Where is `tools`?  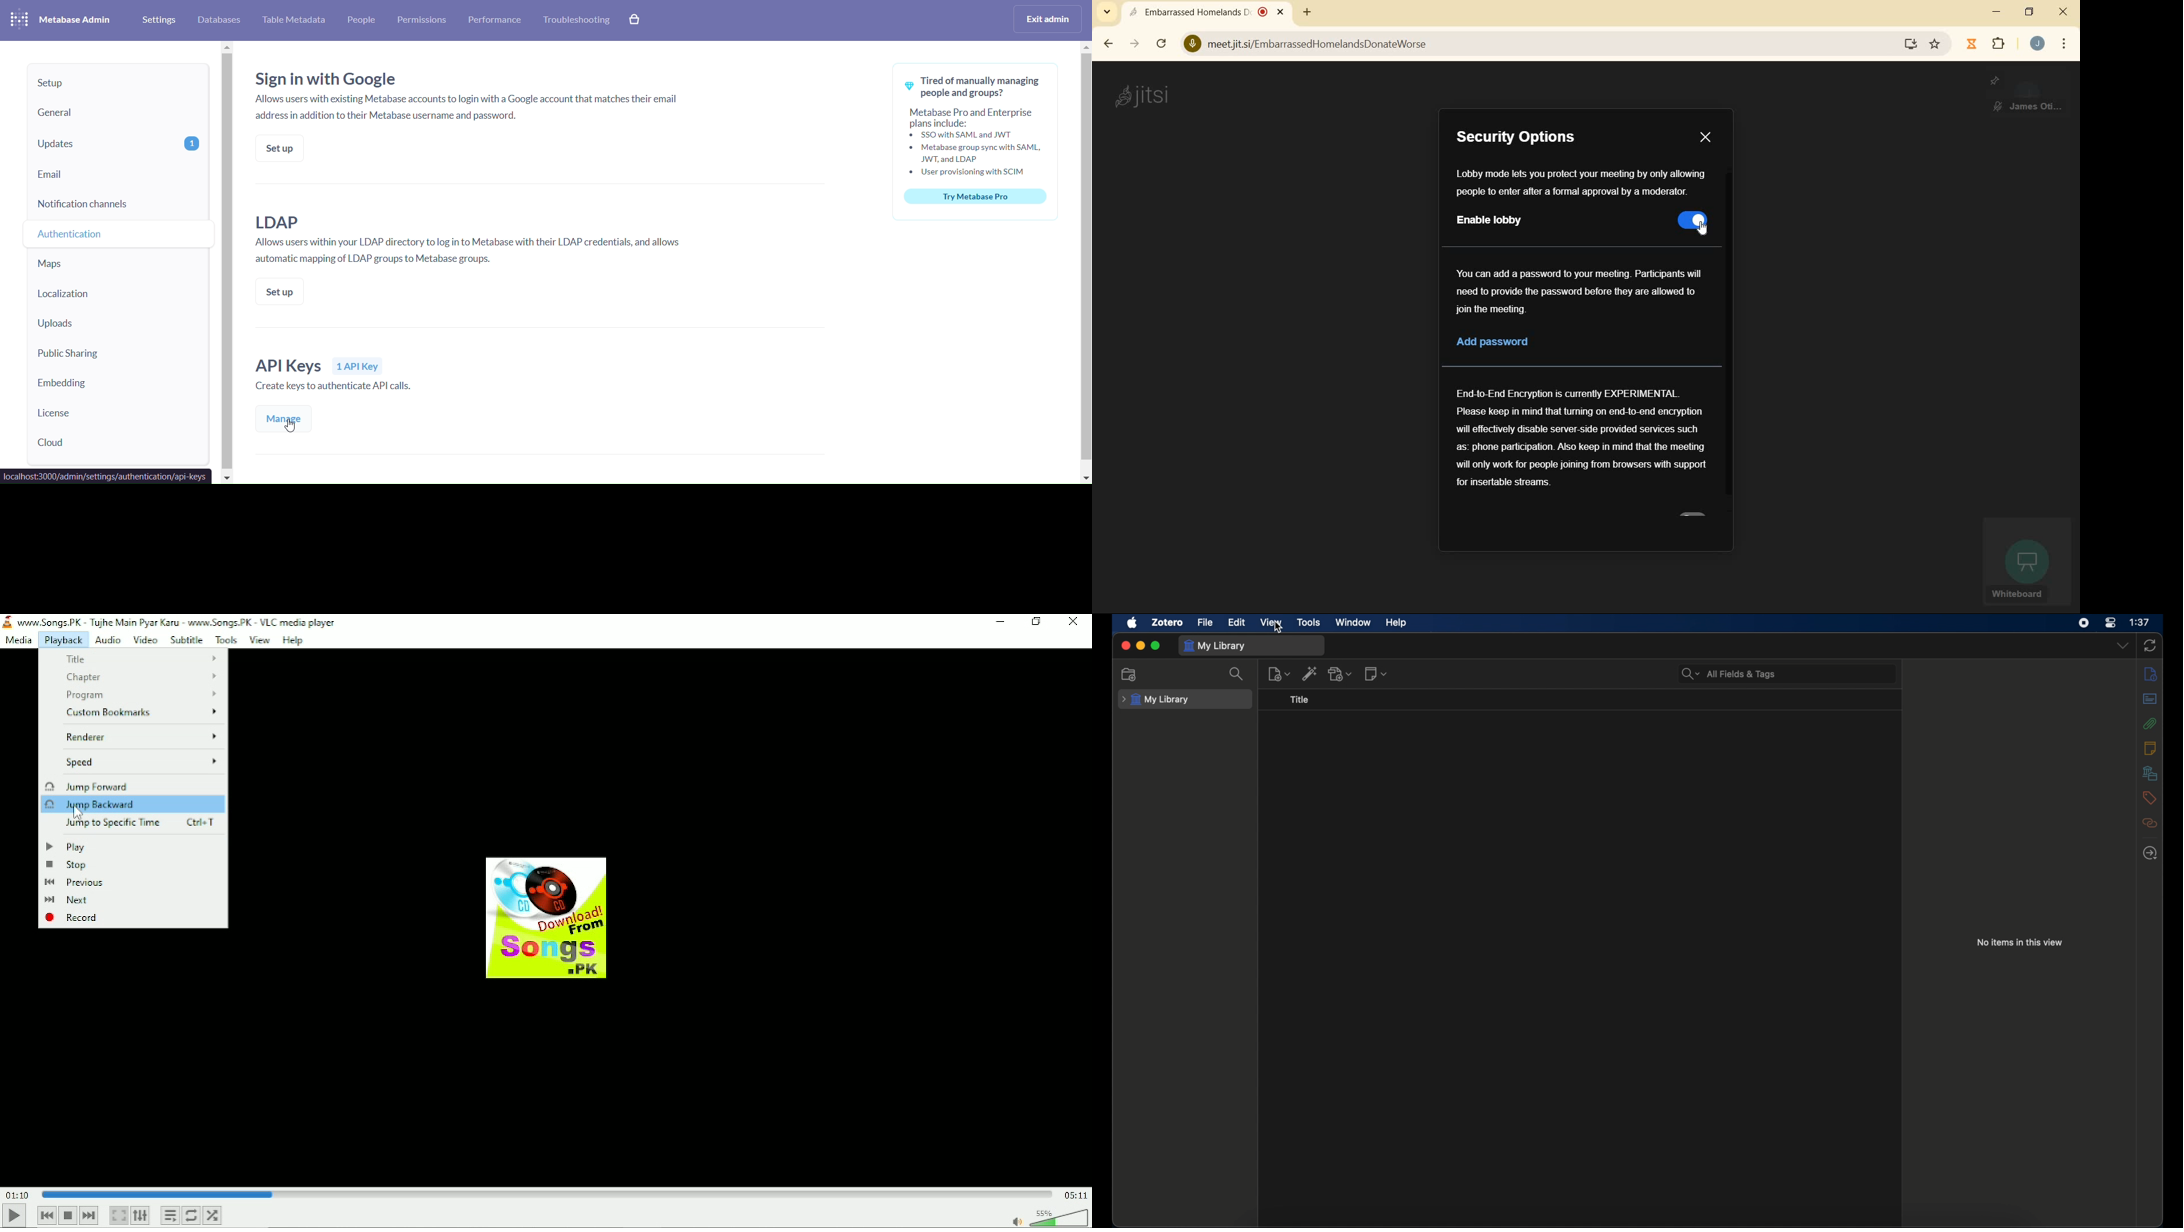 tools is located at coordinates (1310, 622).